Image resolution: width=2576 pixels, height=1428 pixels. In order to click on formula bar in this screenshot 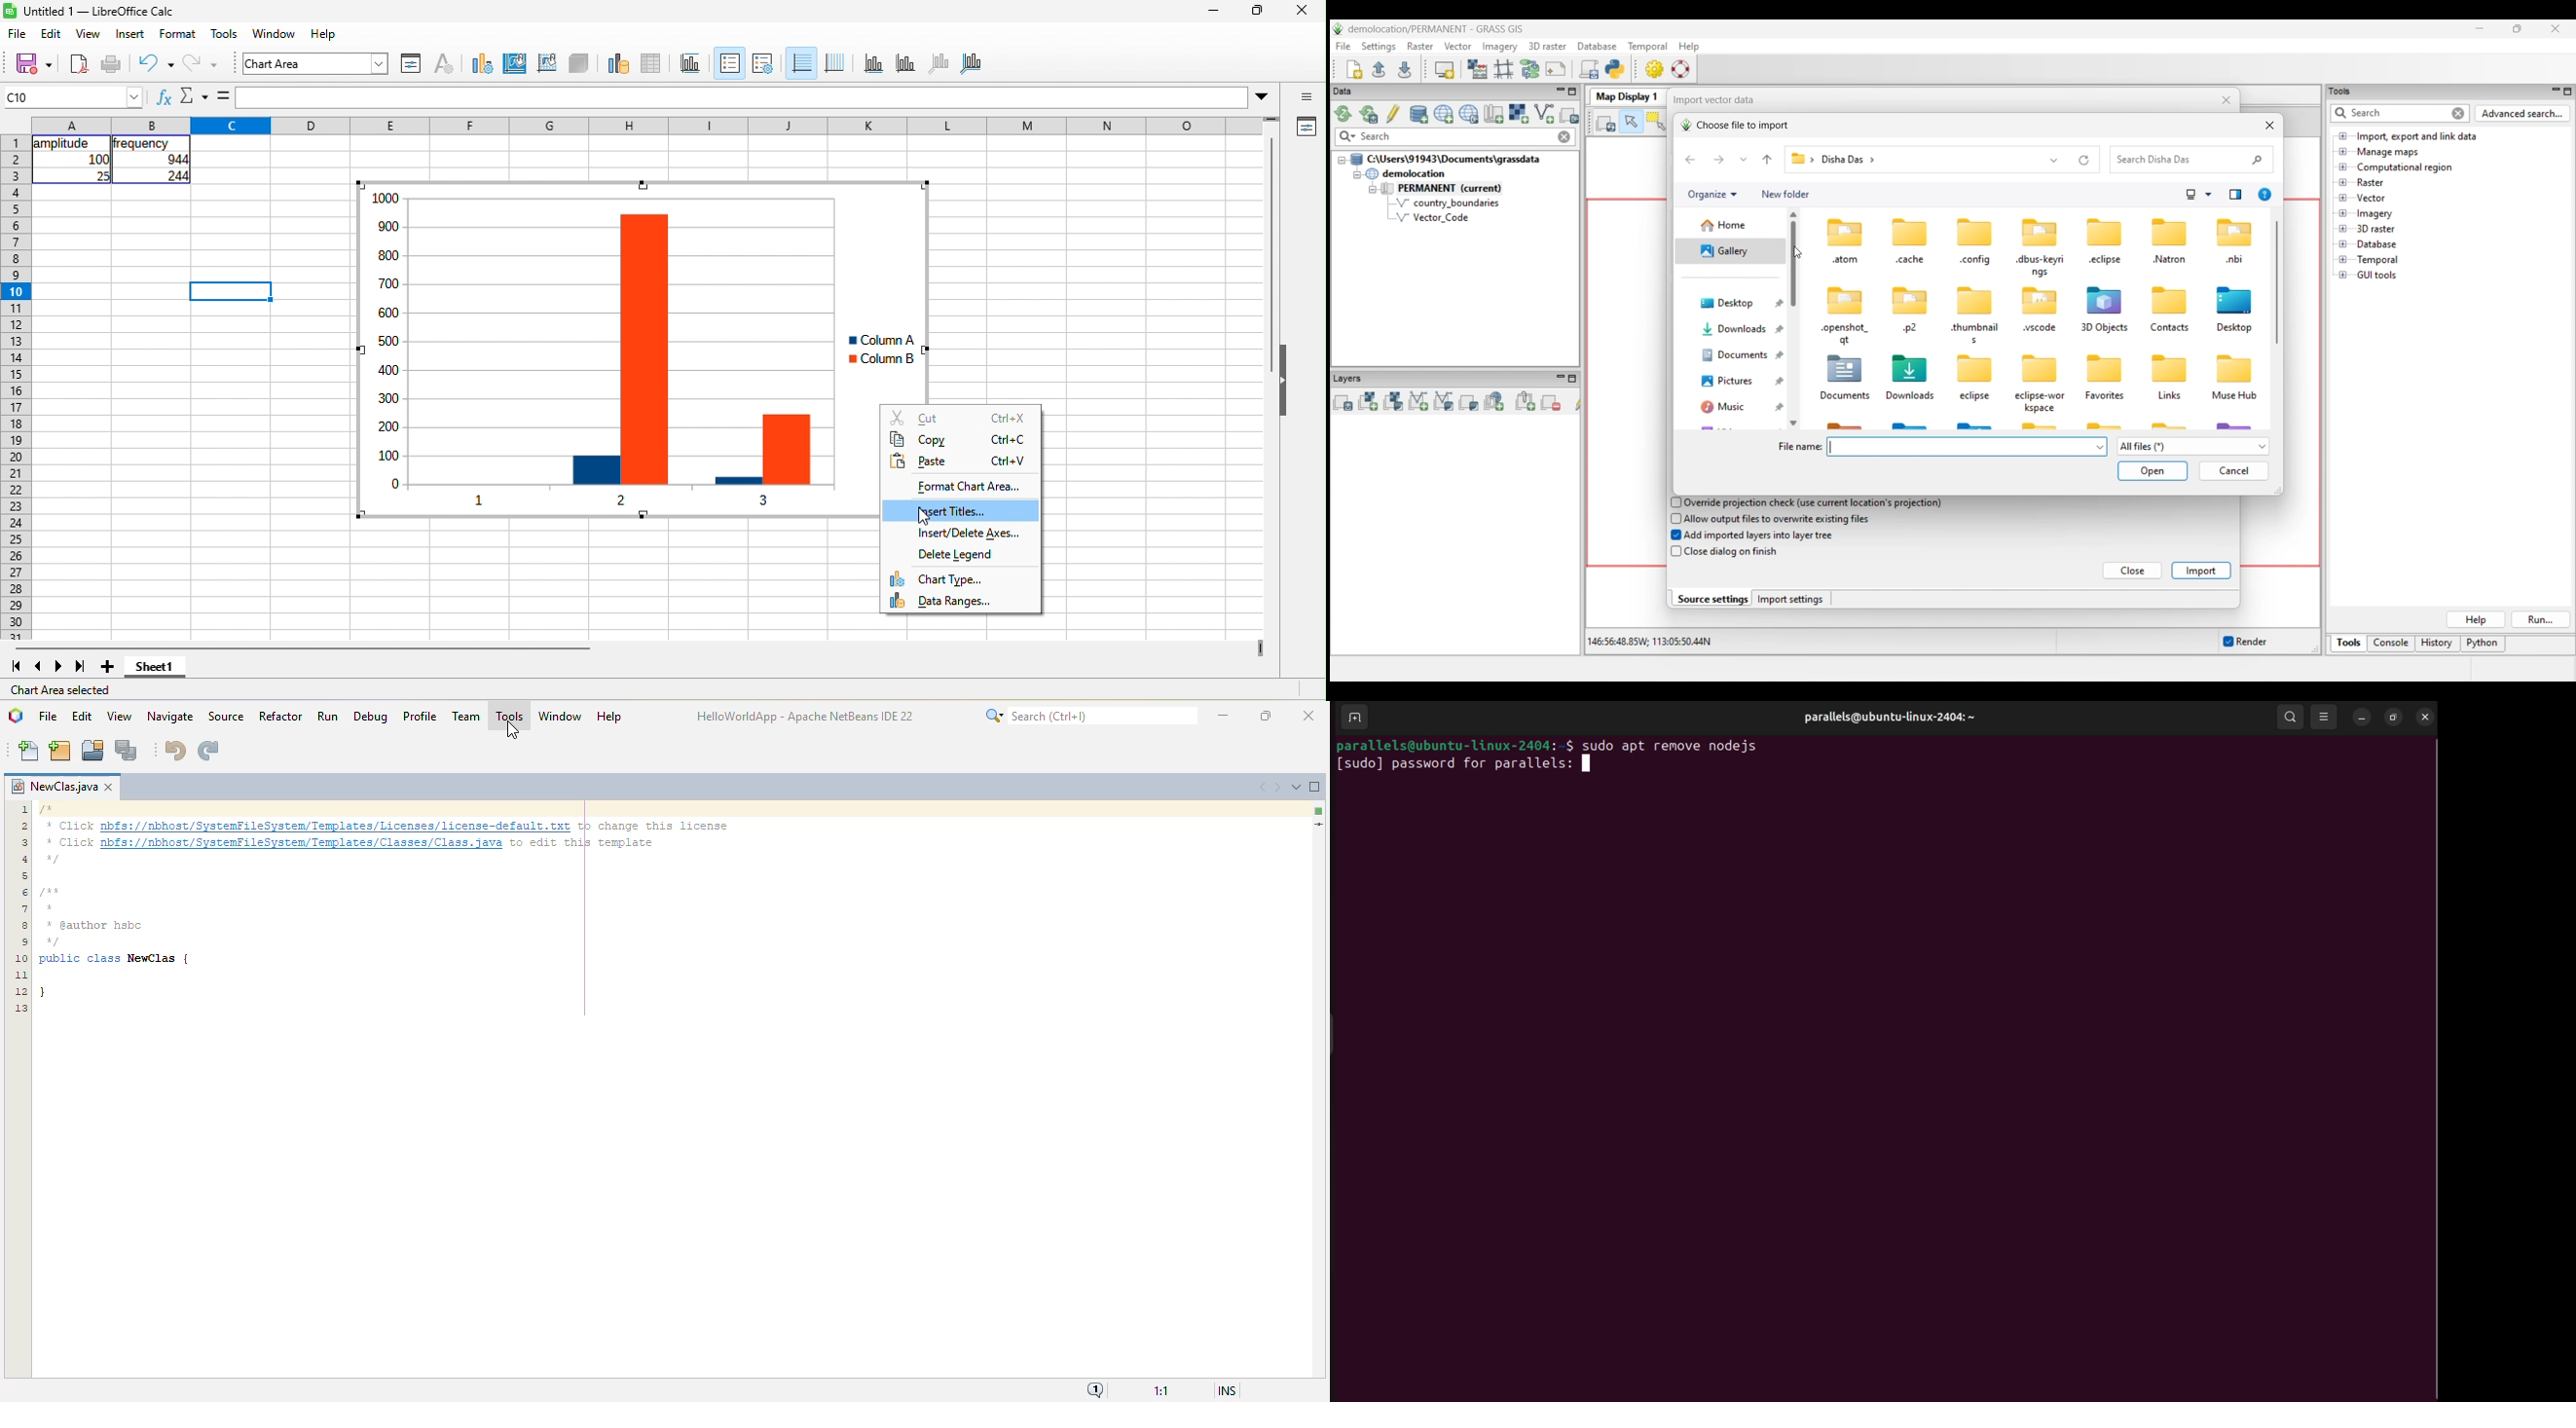, I will do `click(743, 97)`.